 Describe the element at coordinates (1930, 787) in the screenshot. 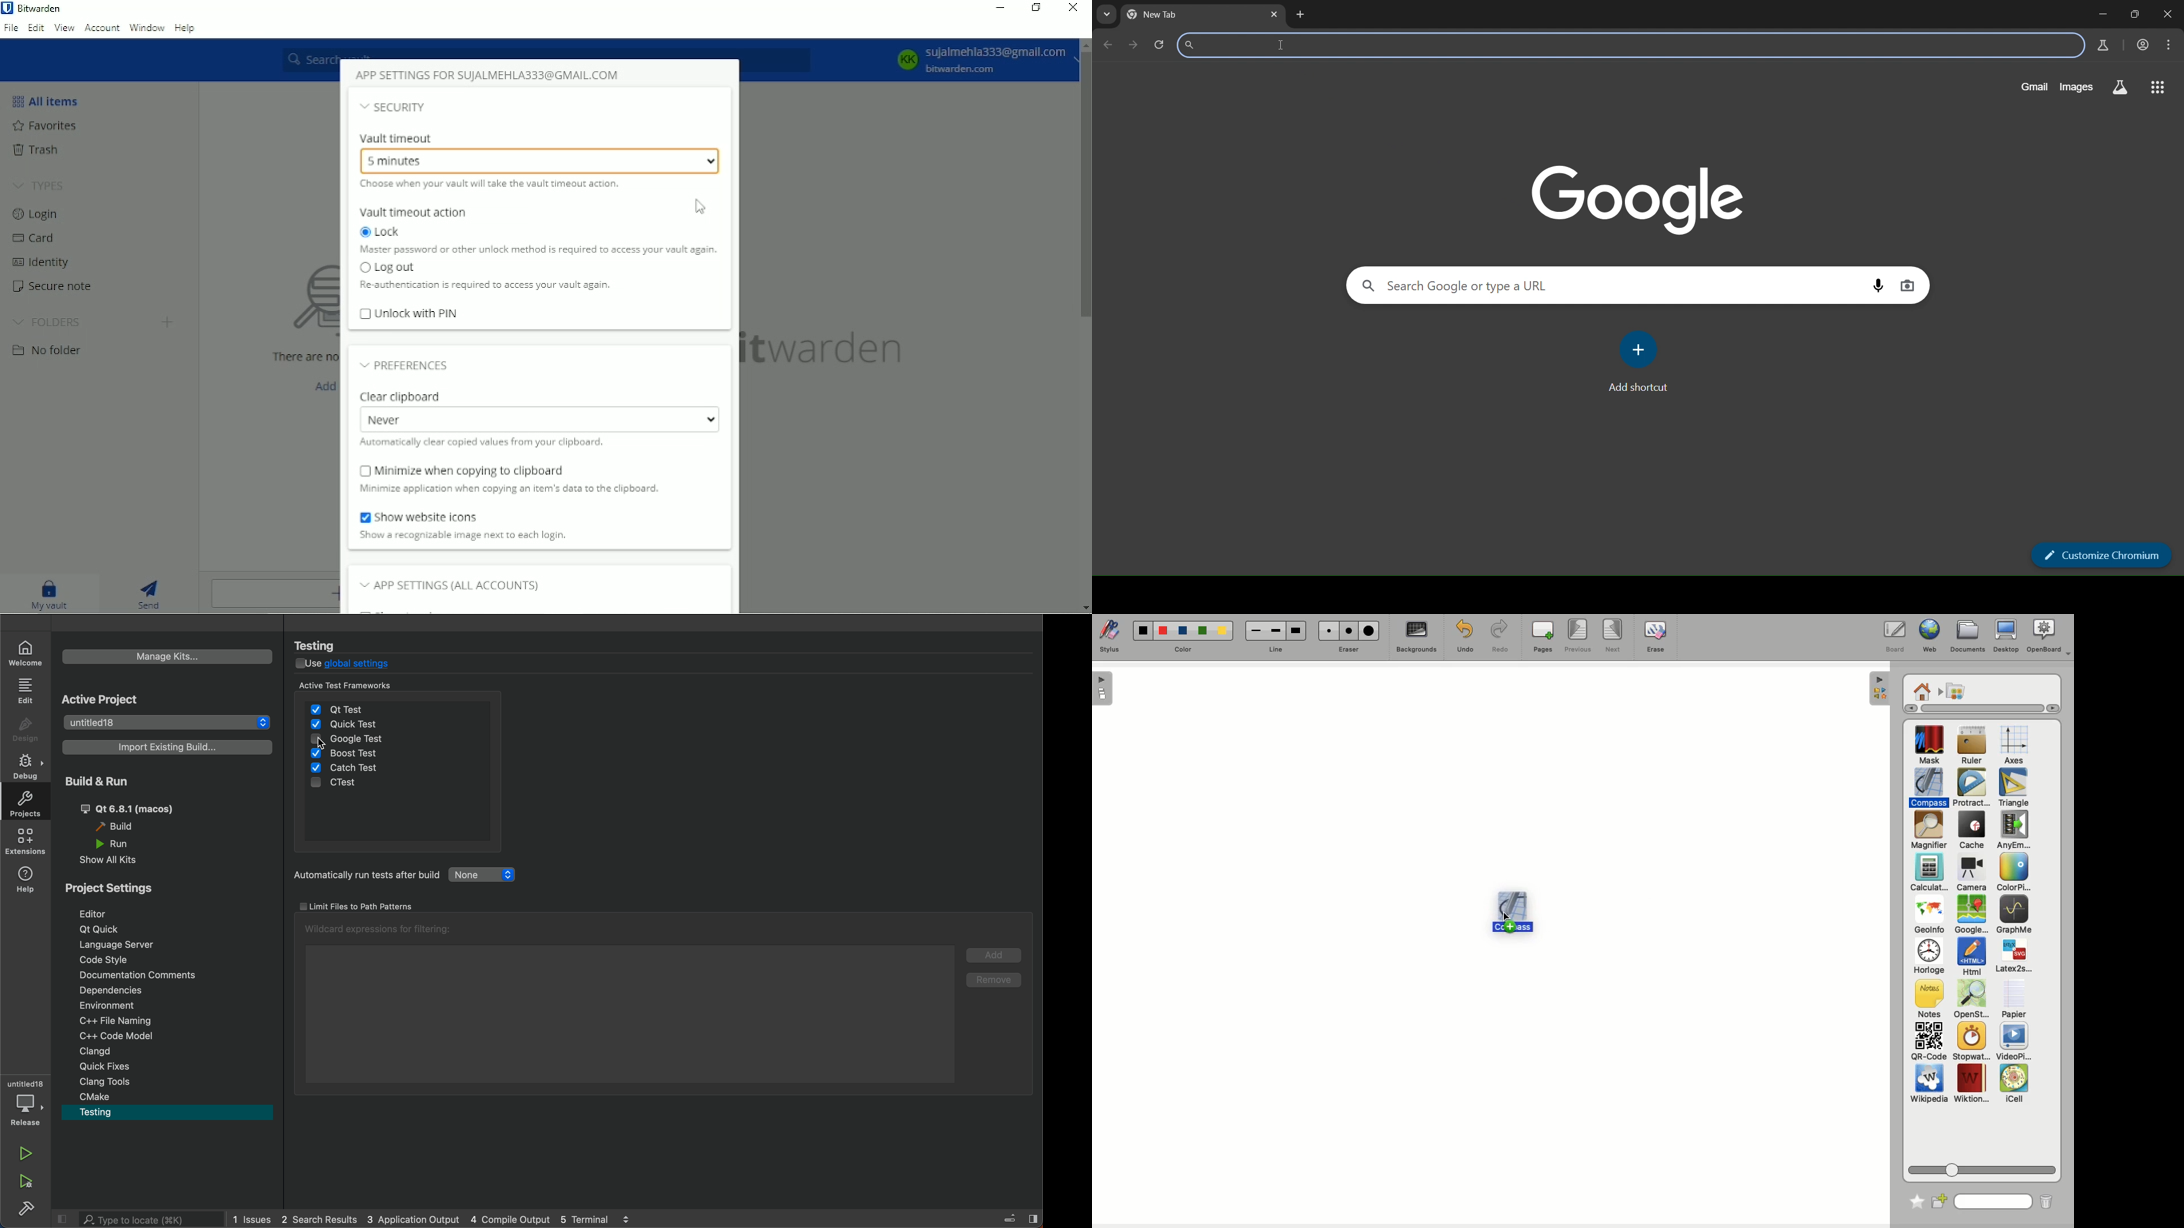

I see `Compass` at that location.